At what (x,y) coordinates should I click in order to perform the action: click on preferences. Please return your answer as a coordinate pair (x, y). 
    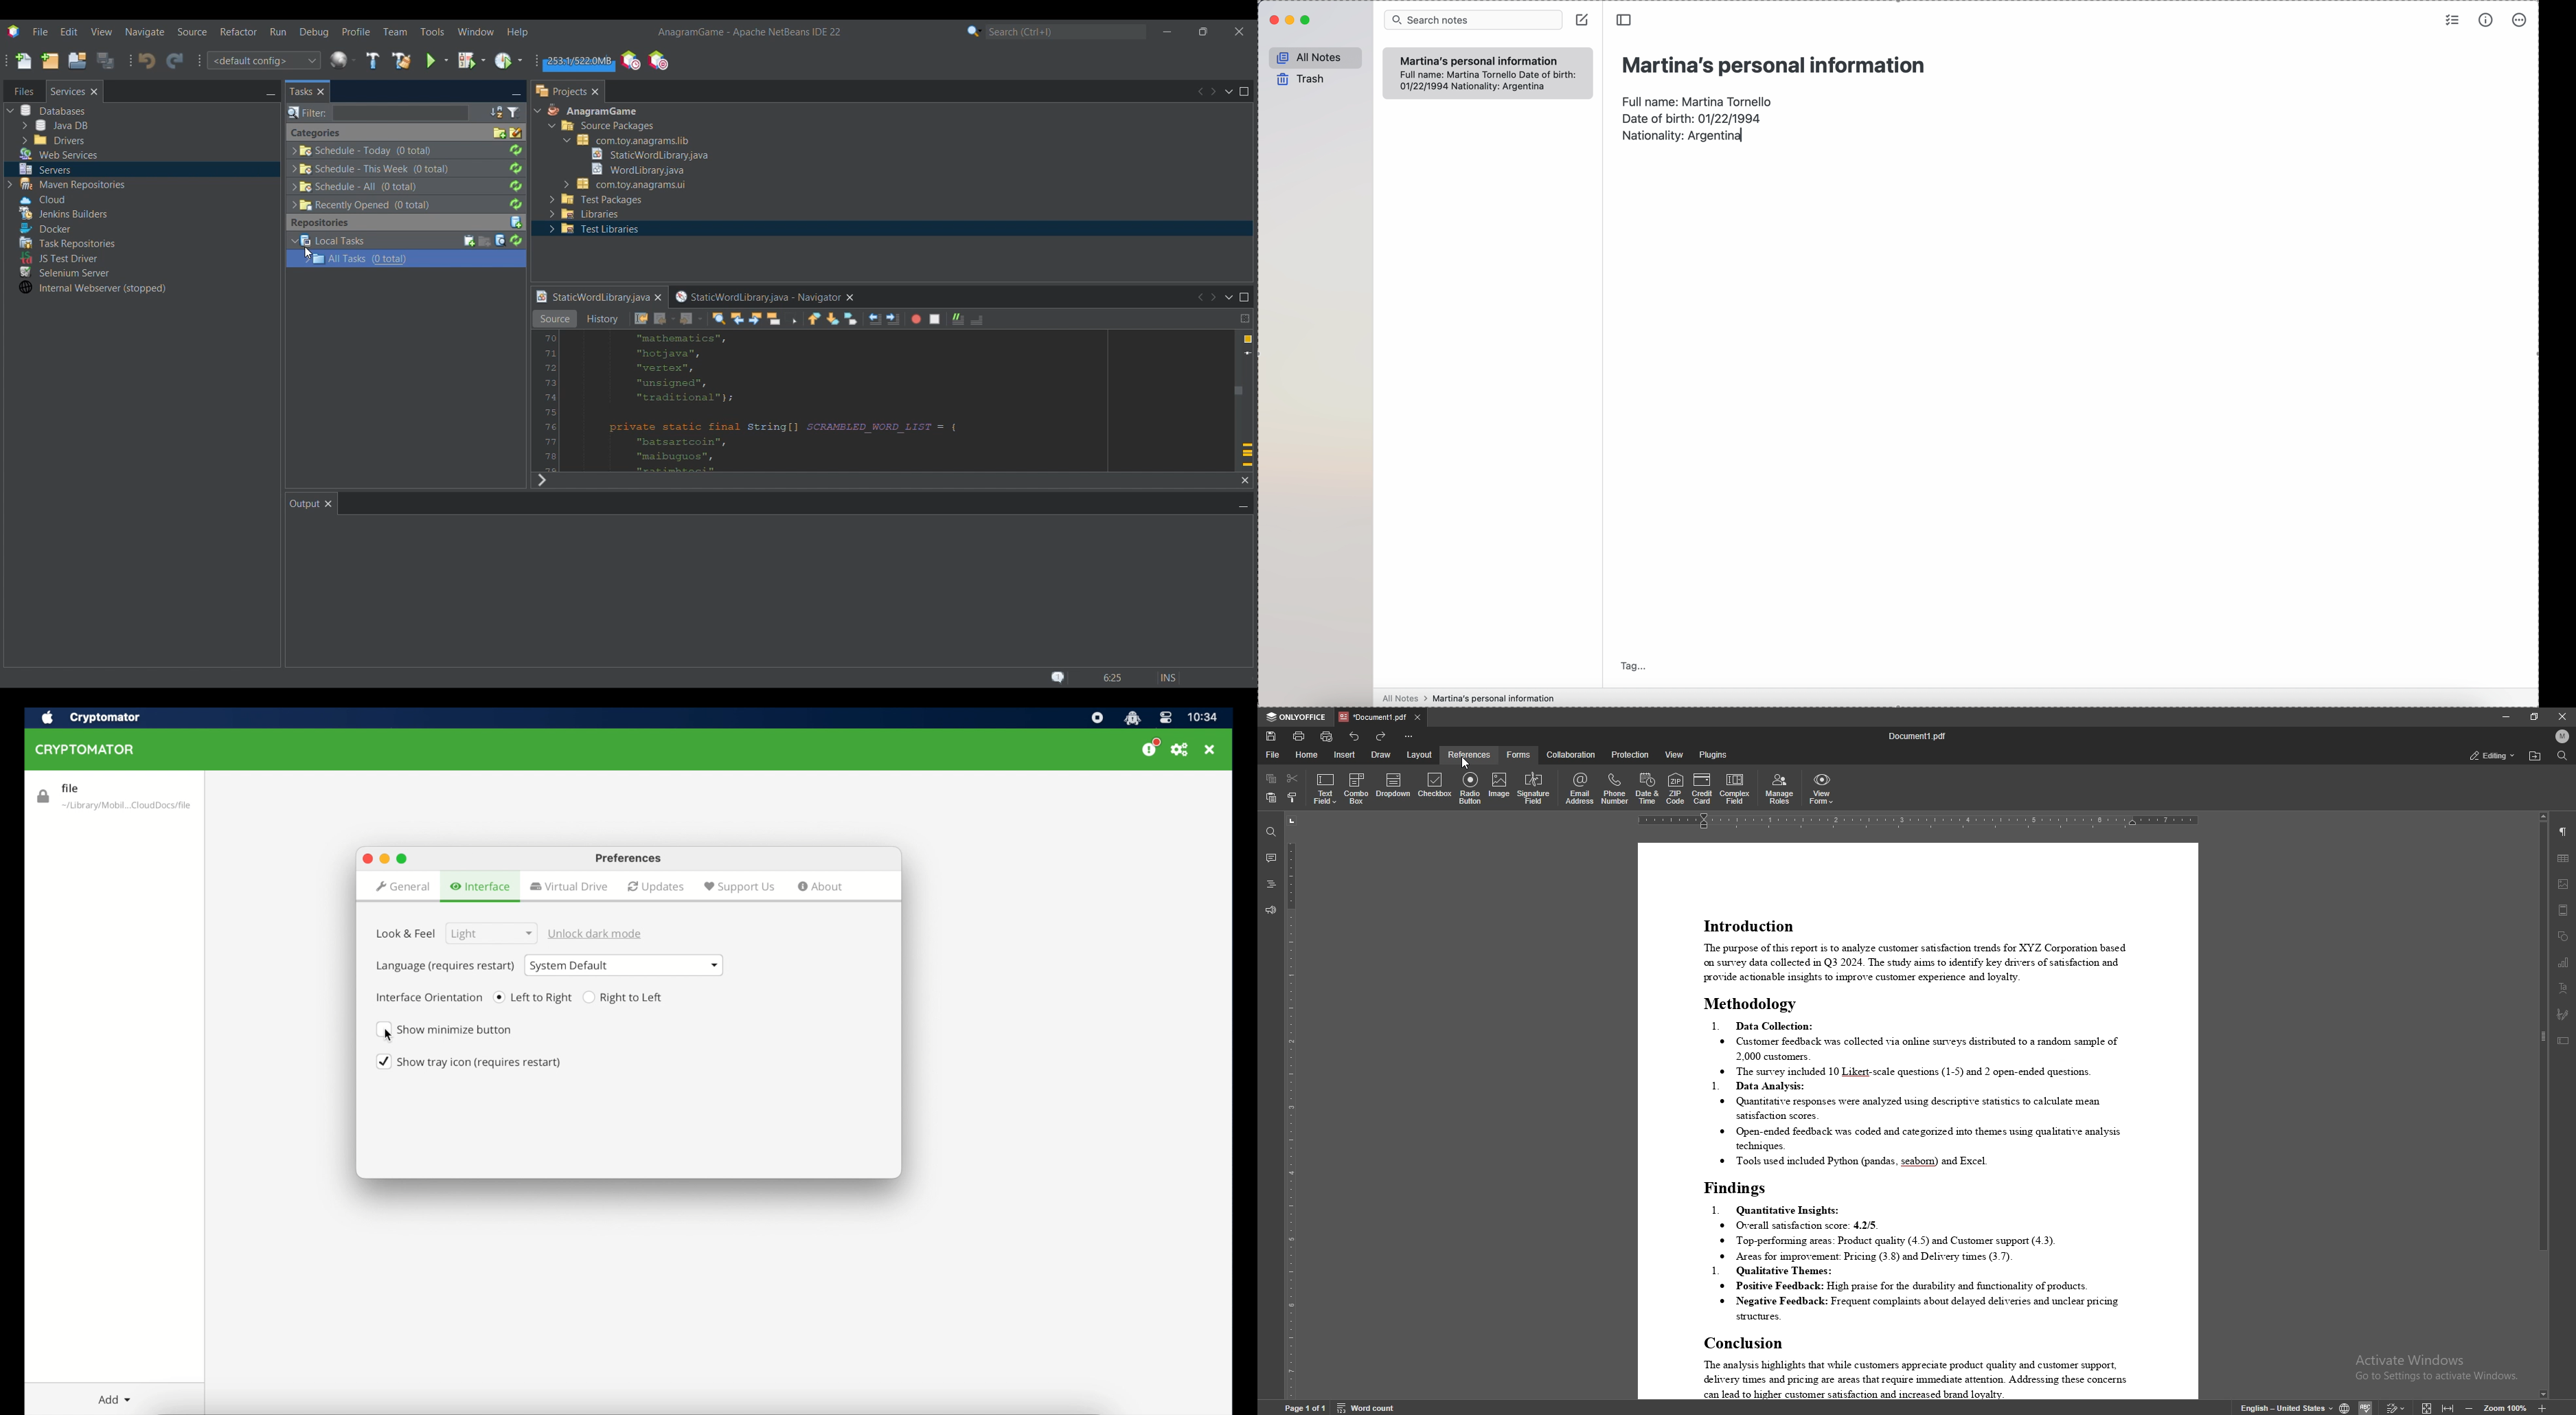
    Looking at the image, I should click on (1180, 750).